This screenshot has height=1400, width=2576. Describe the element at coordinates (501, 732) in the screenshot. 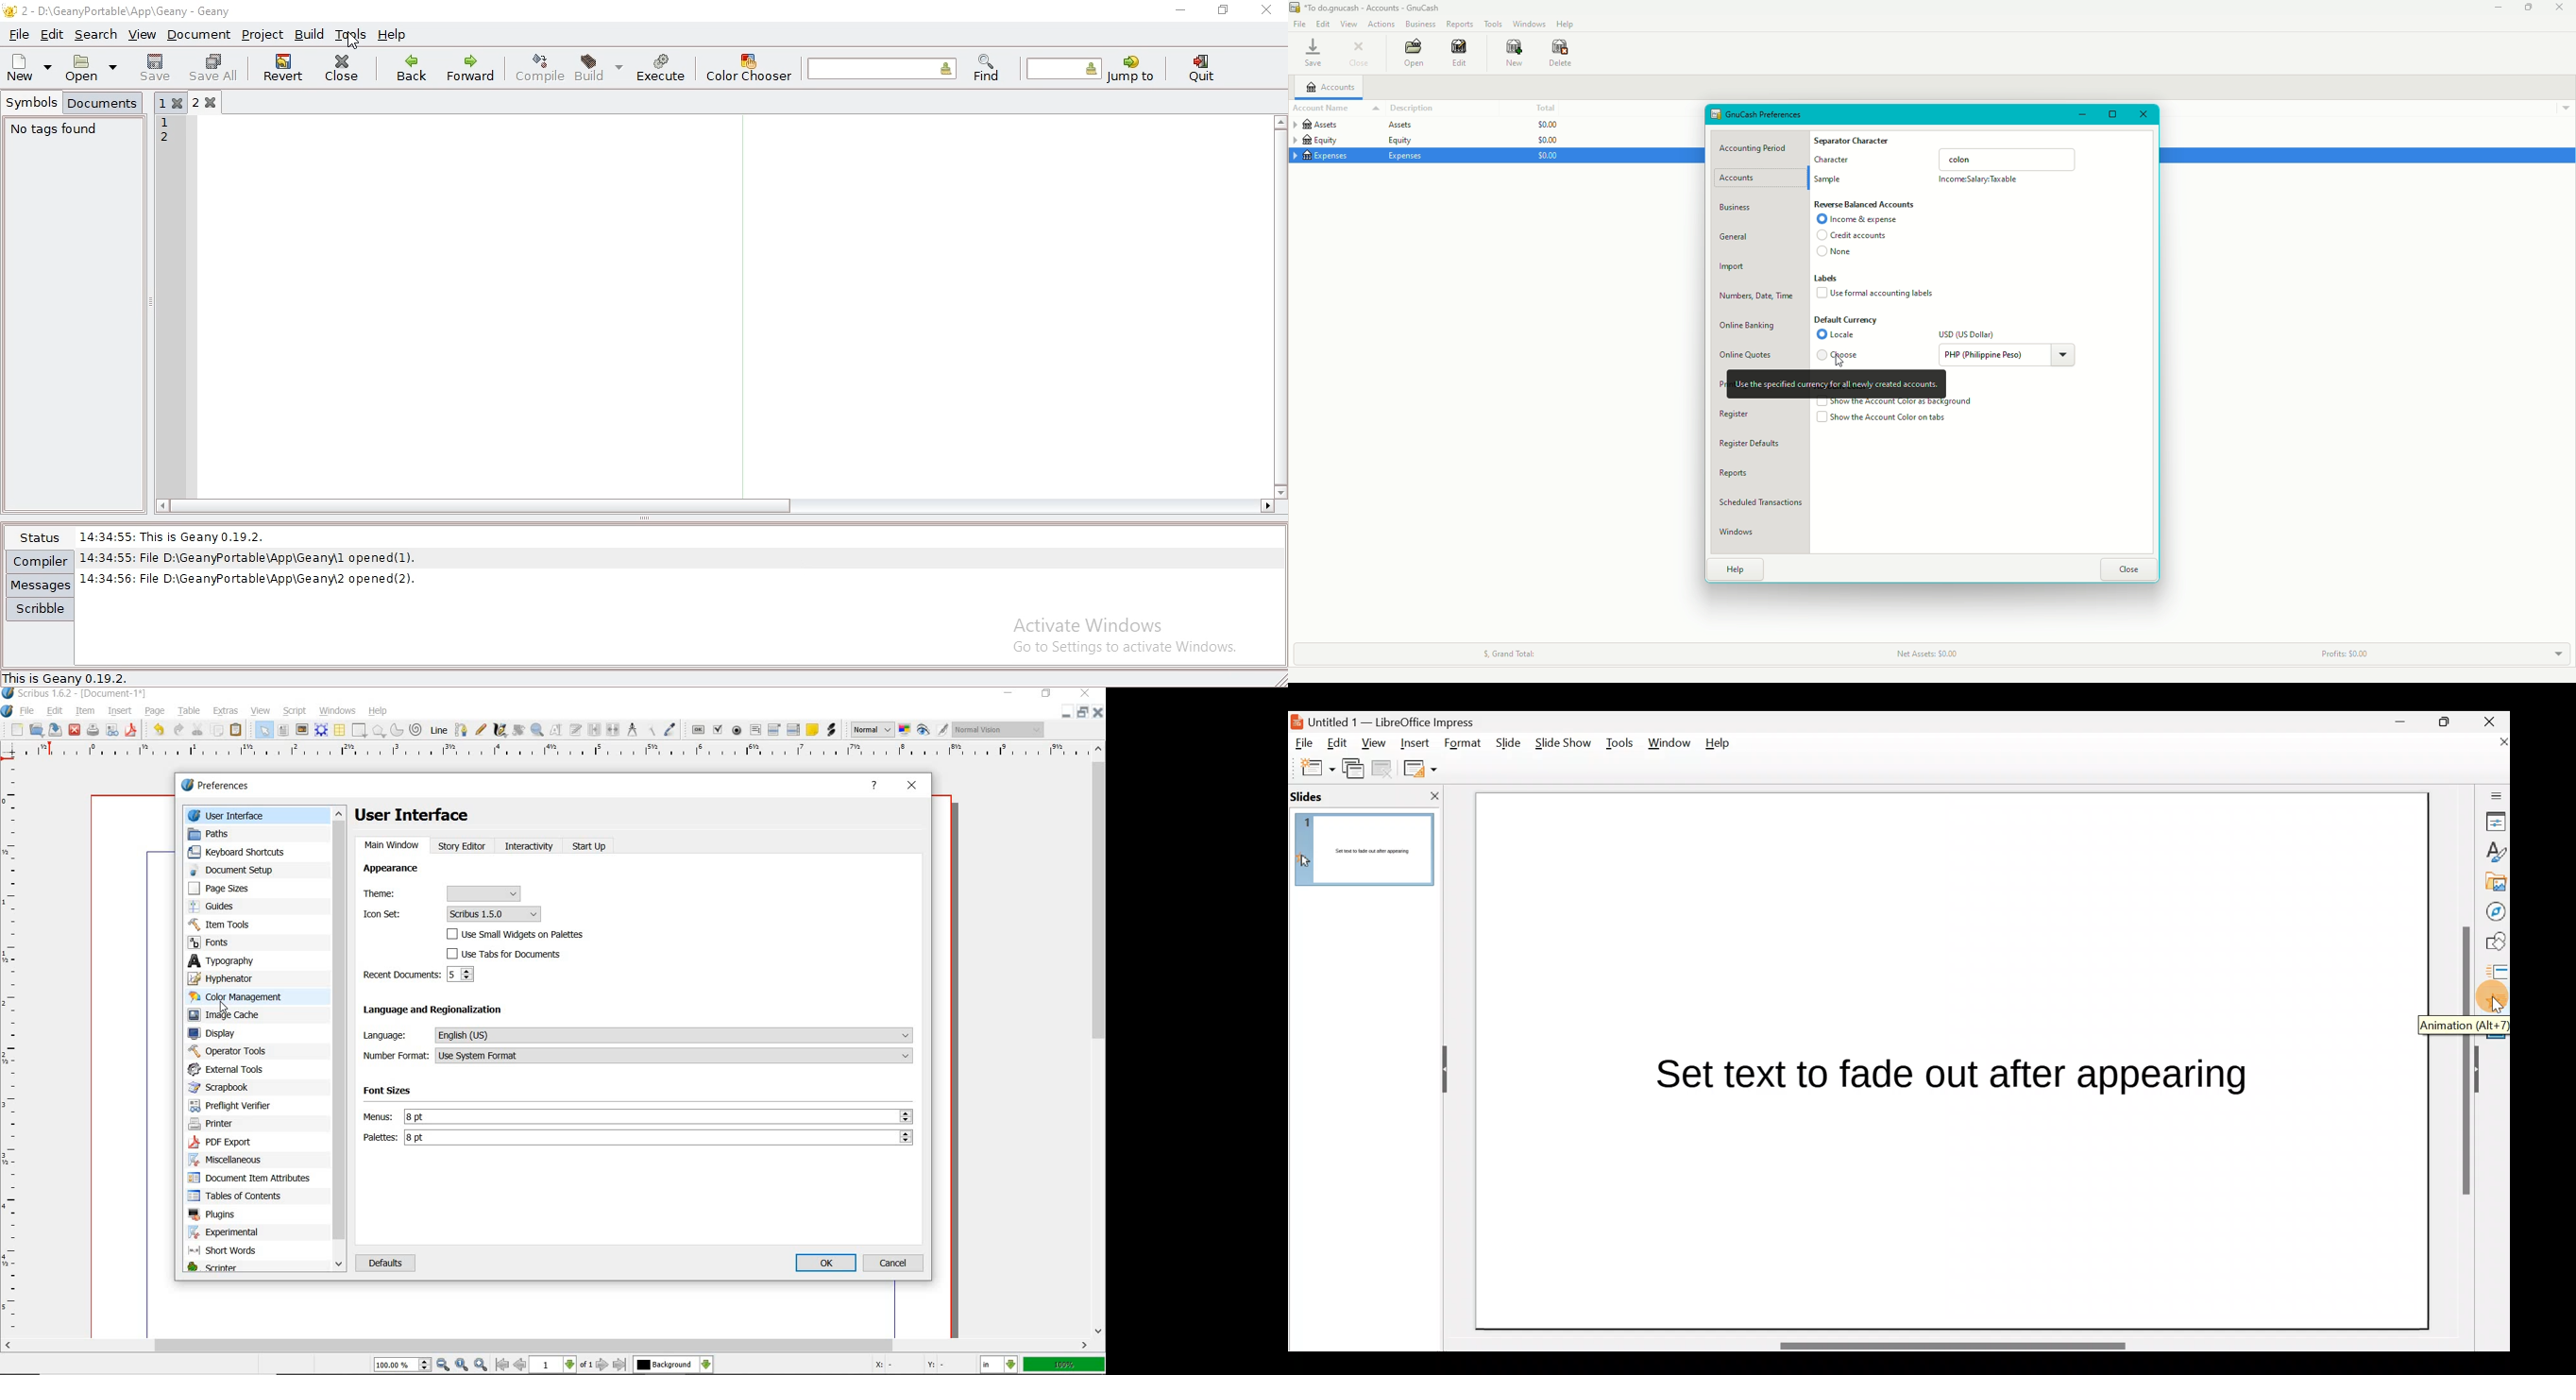

I see `calligraphic line` at that location.